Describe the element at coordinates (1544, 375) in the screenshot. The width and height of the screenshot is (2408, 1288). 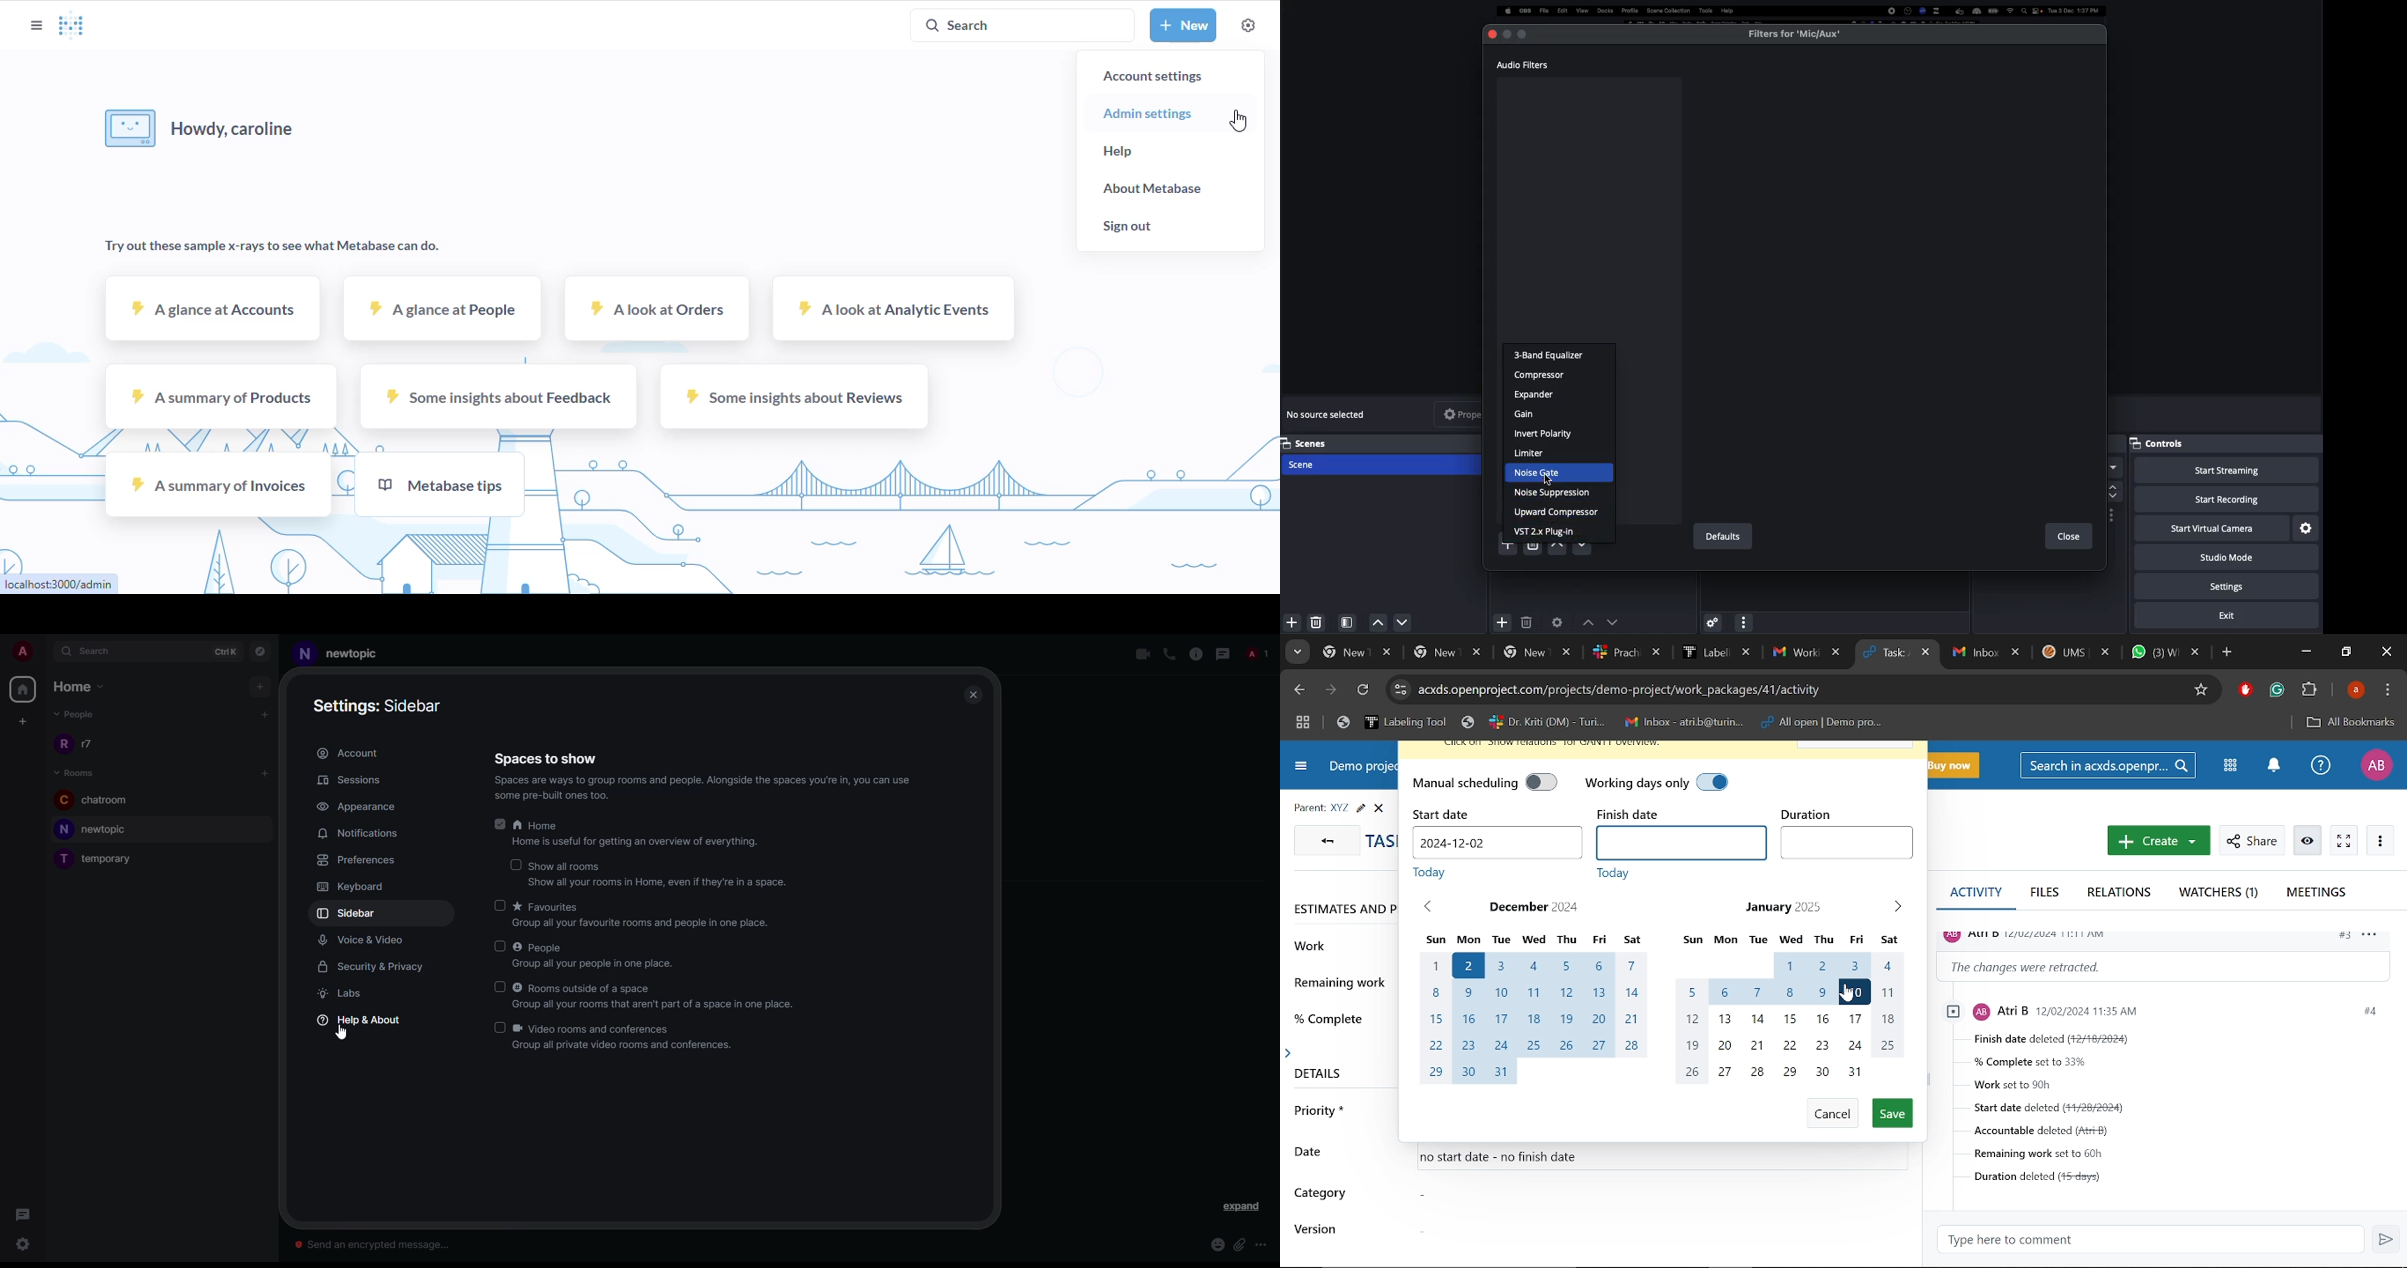
I see `Compressor` at that location.